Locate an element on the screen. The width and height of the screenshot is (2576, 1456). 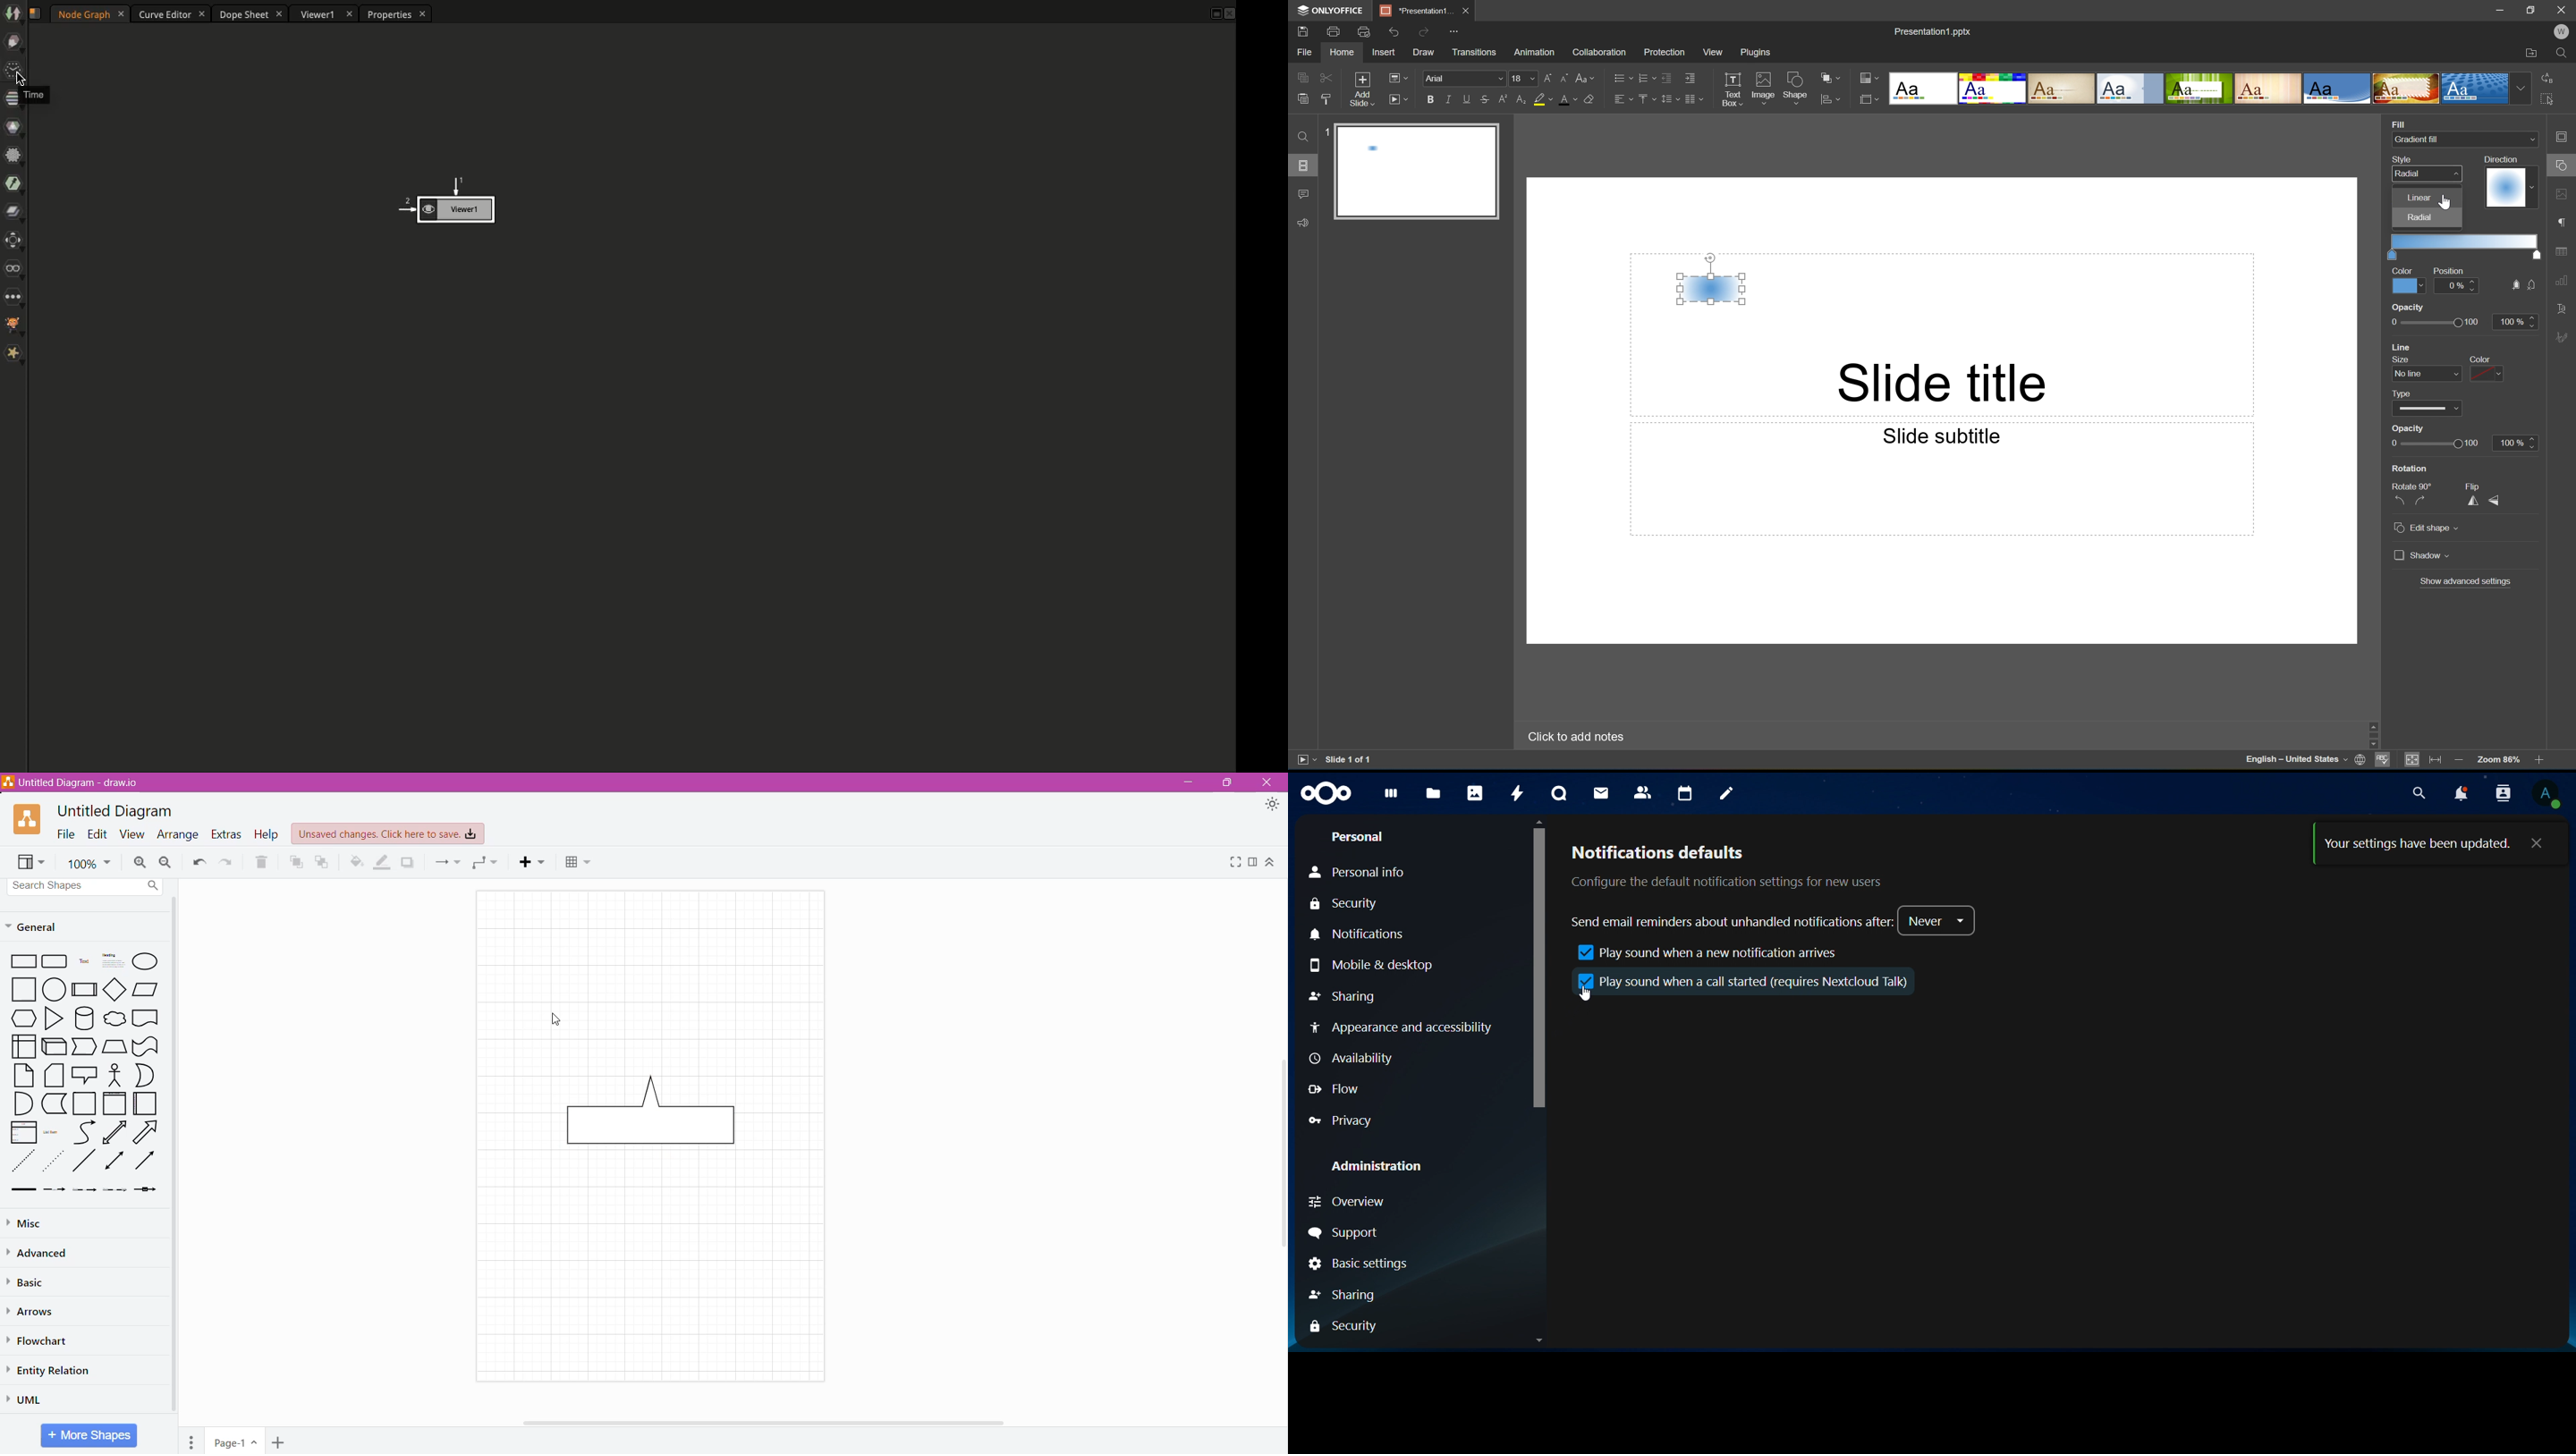
image settings is located at coordinates (2563, 197).